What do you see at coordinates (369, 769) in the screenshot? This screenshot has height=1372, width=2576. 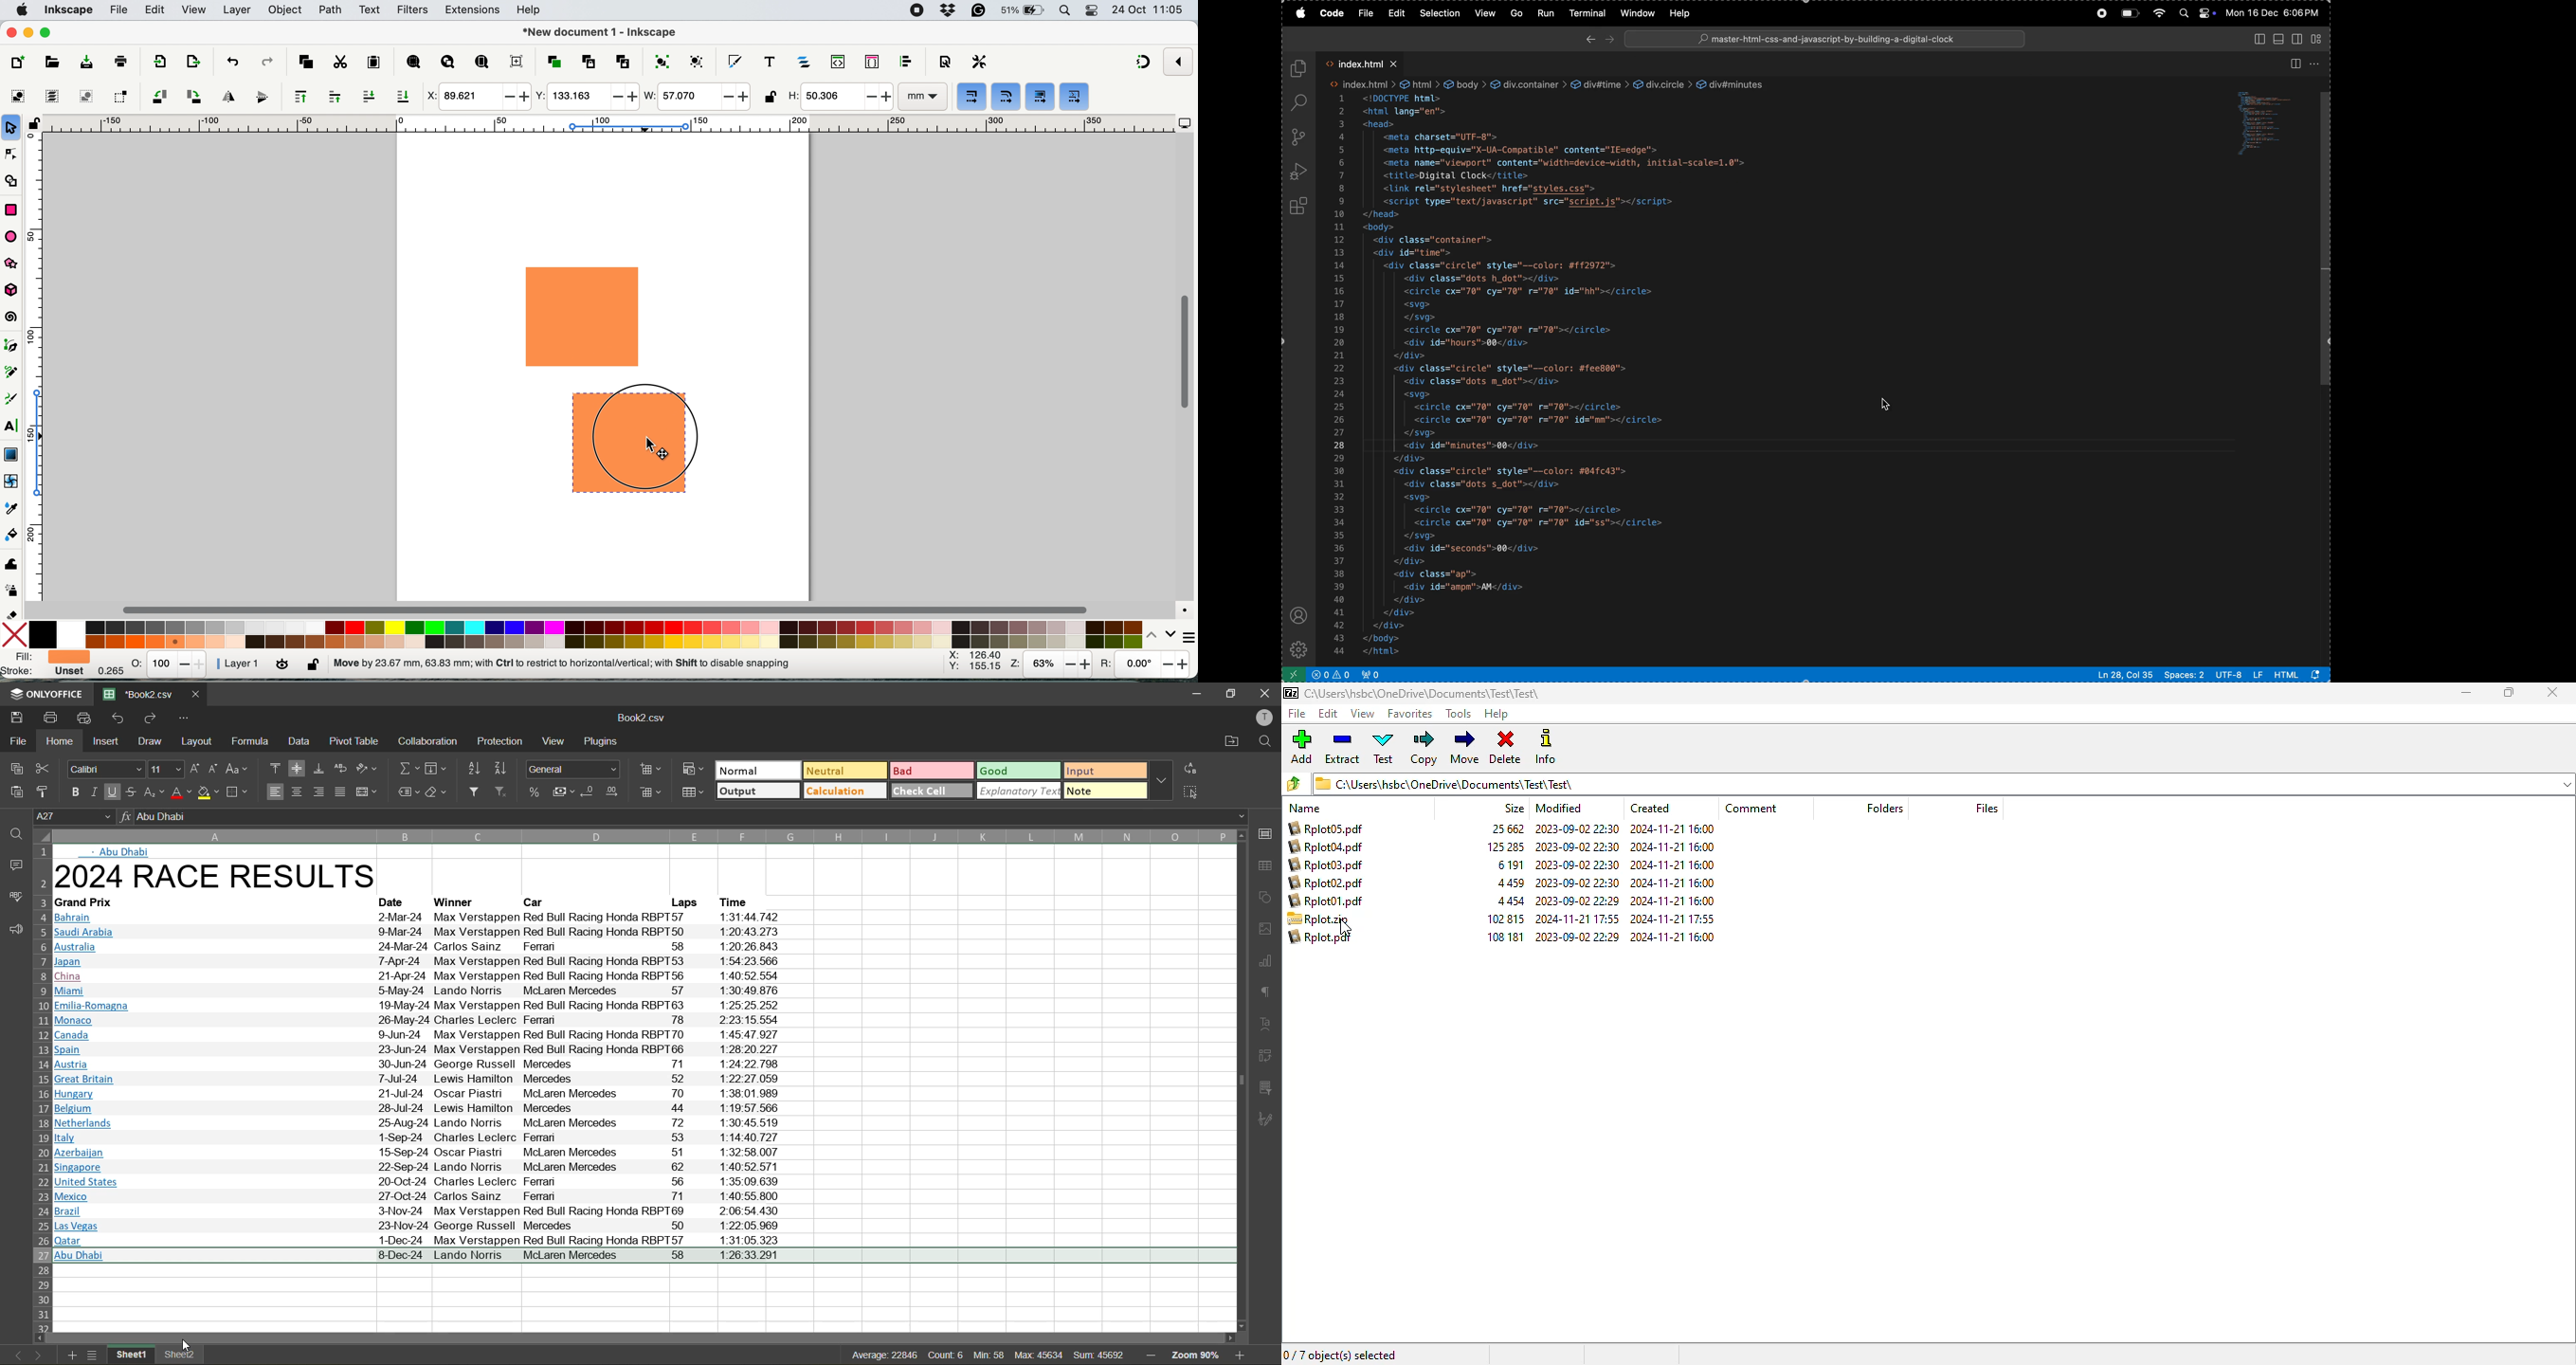 I see `orientation` at bounding box center [369, 769].